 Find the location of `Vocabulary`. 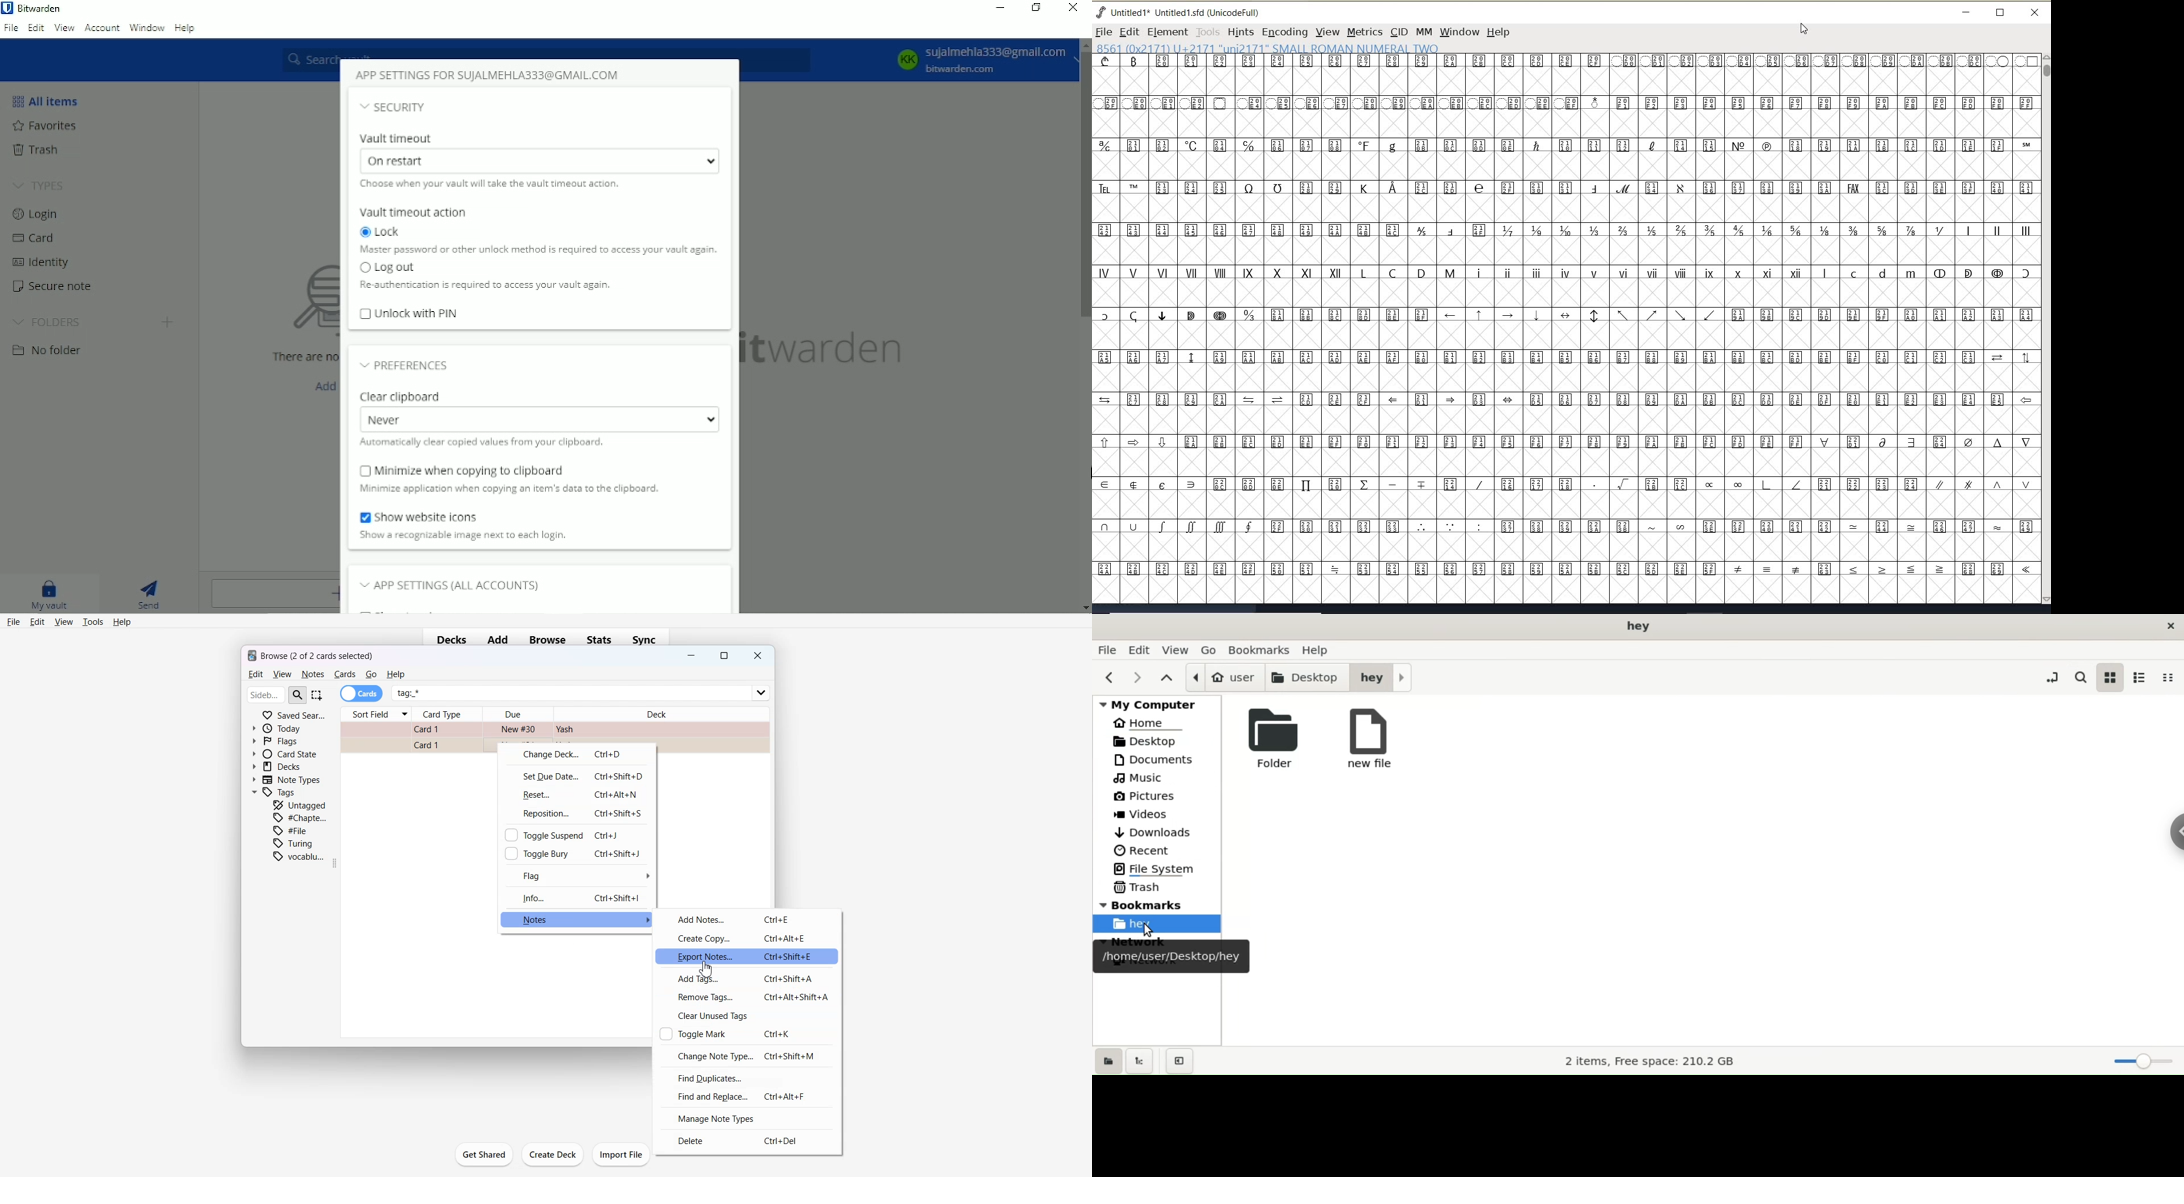

Vocabulary is located at coordinates (299, 856).